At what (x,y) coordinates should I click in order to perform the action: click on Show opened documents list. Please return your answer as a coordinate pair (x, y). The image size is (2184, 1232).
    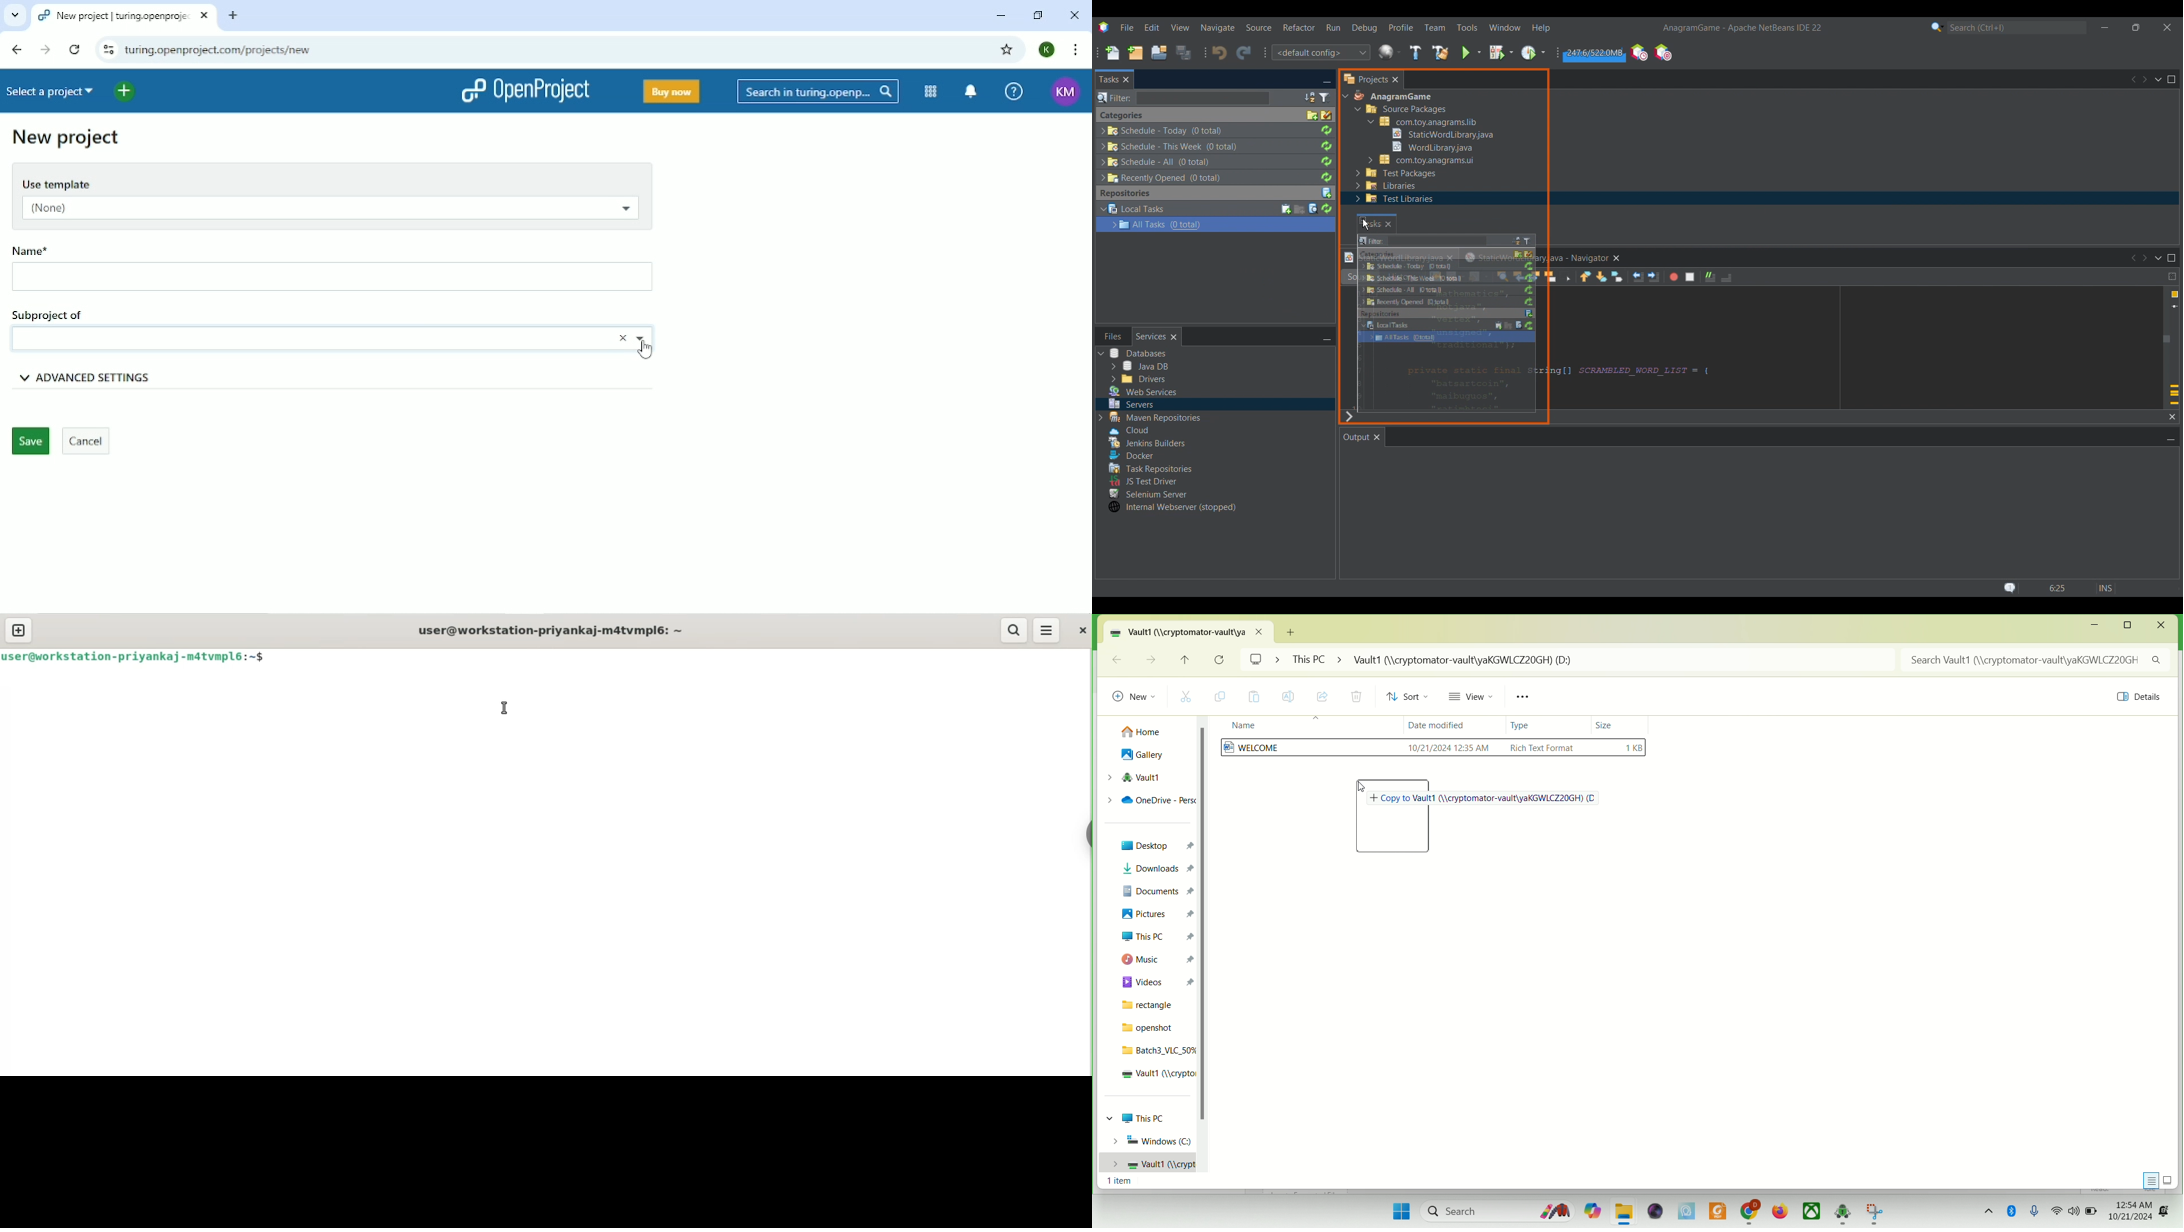
    Looking at the image, I should click on (2160, 259).